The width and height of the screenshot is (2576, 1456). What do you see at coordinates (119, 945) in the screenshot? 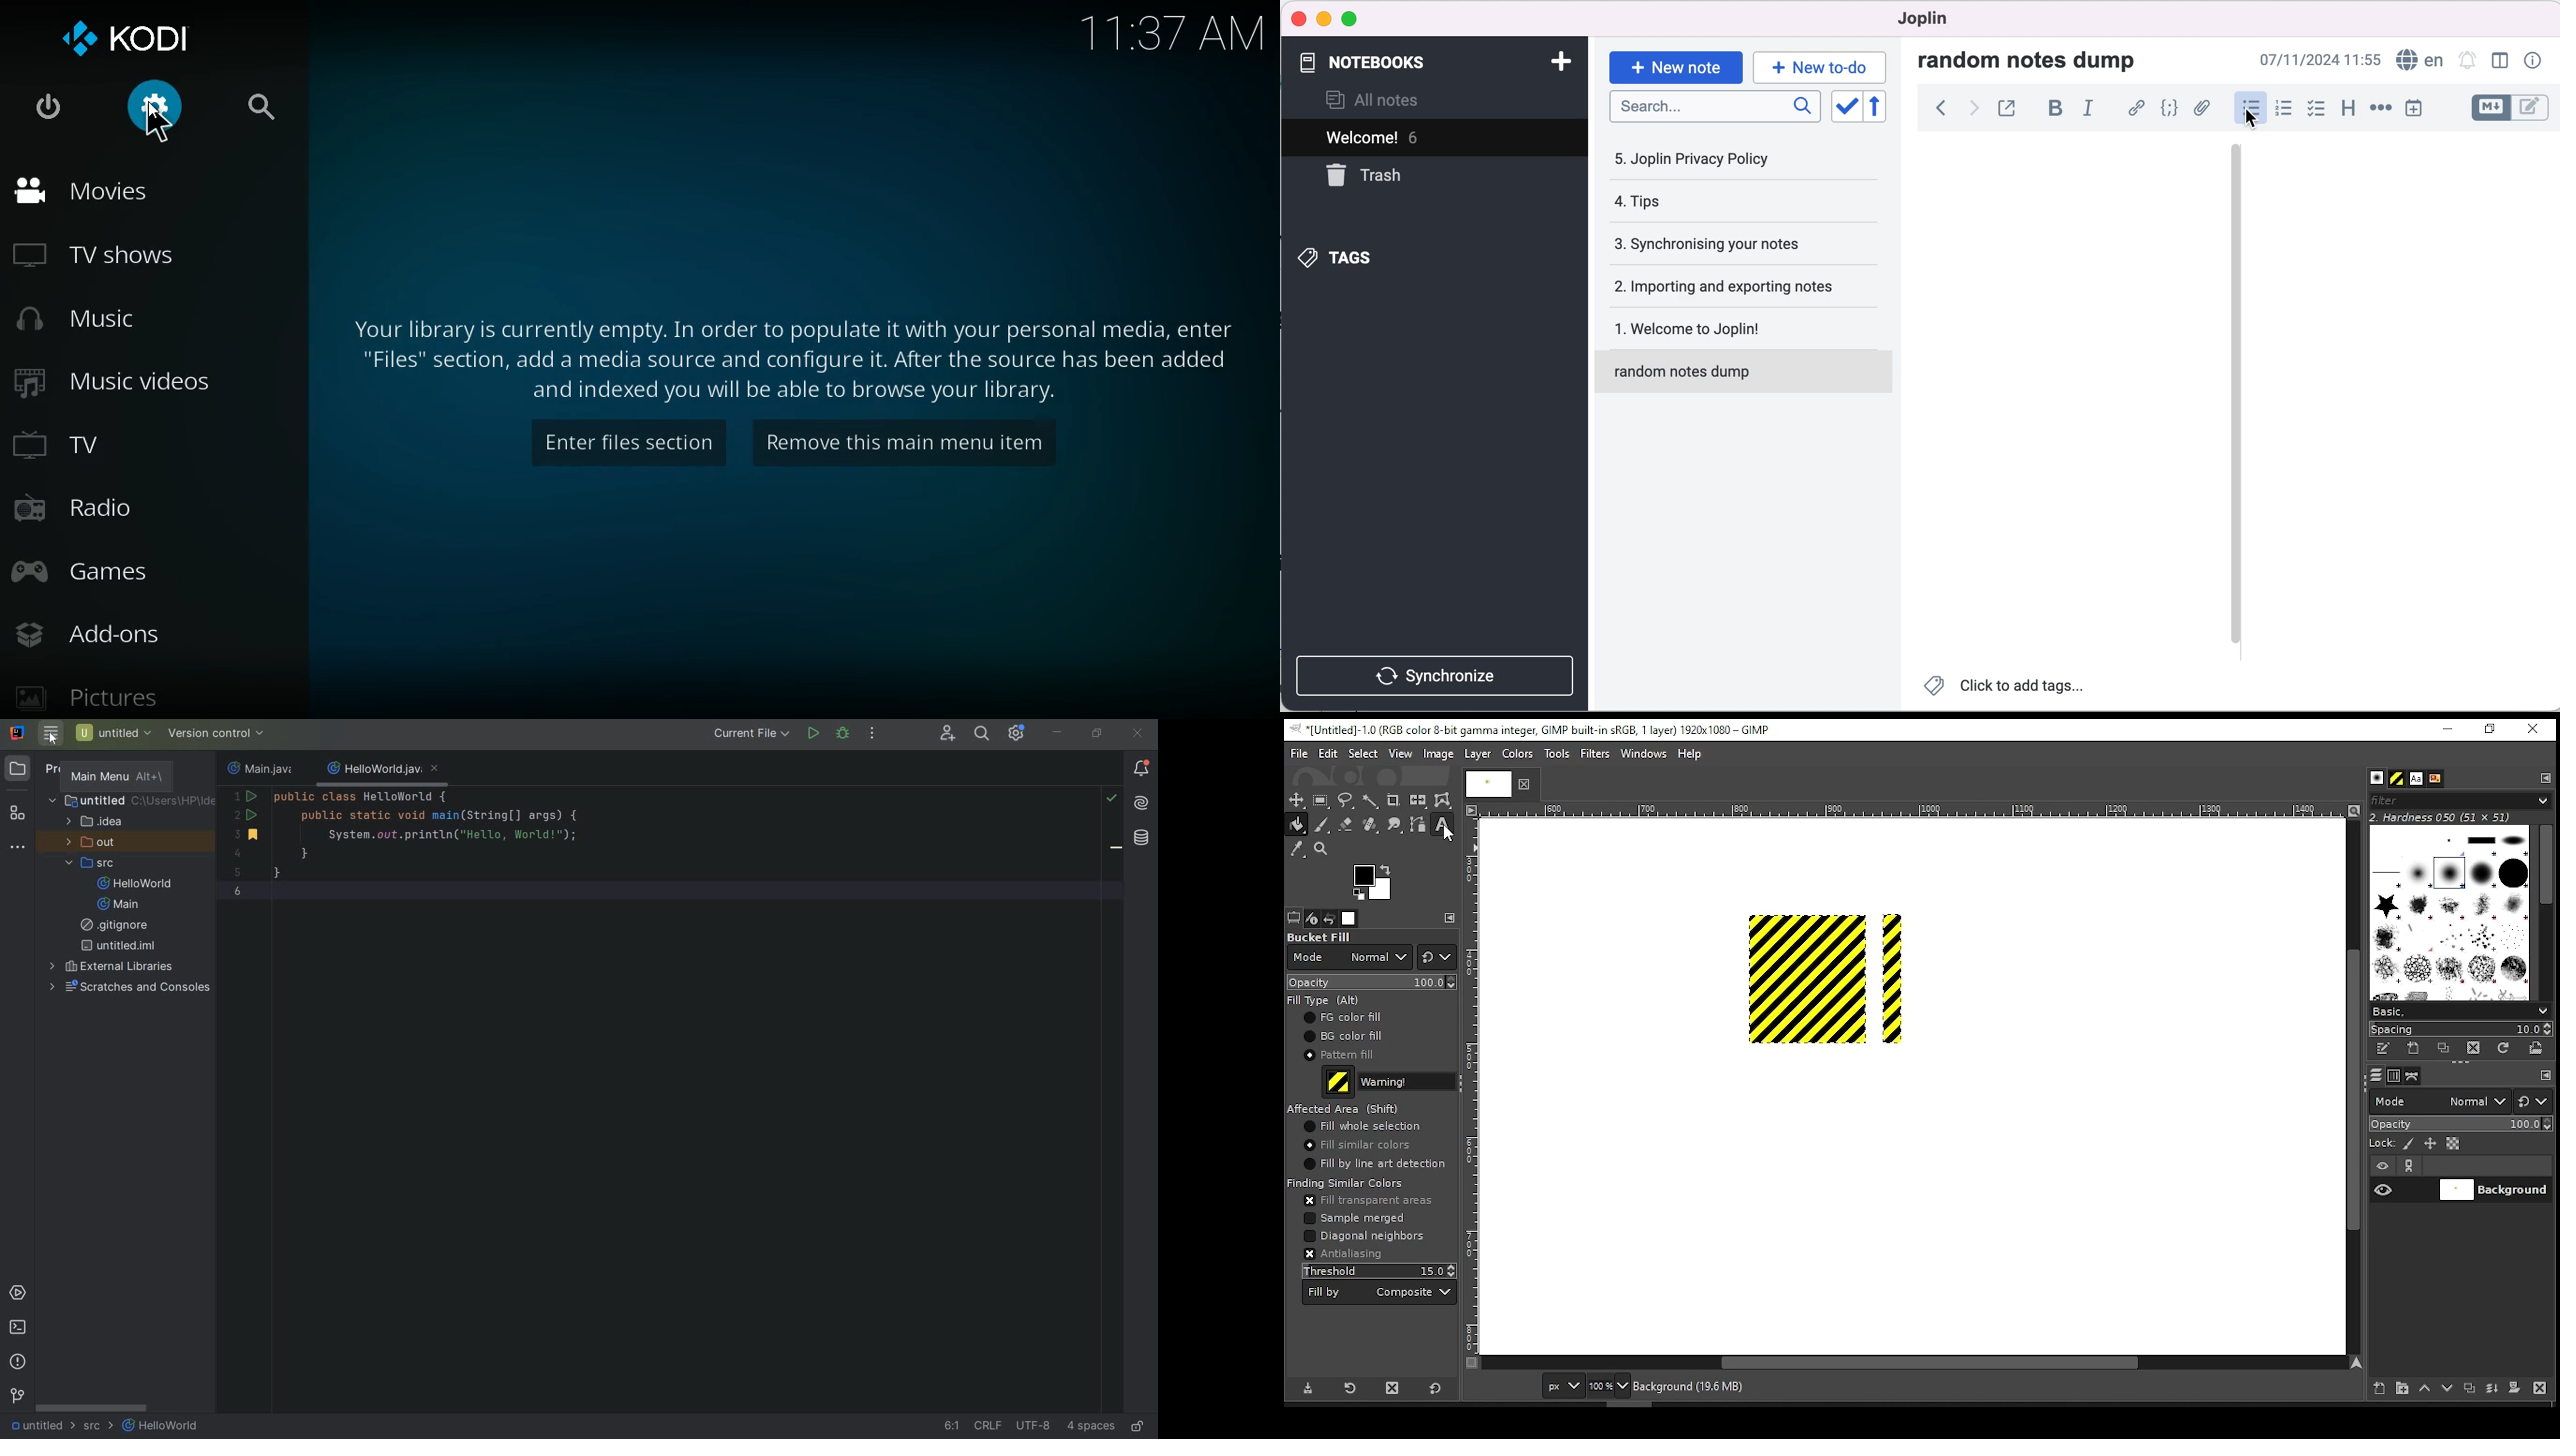
I see `UNTITLED` at bounding box center [119, 945].